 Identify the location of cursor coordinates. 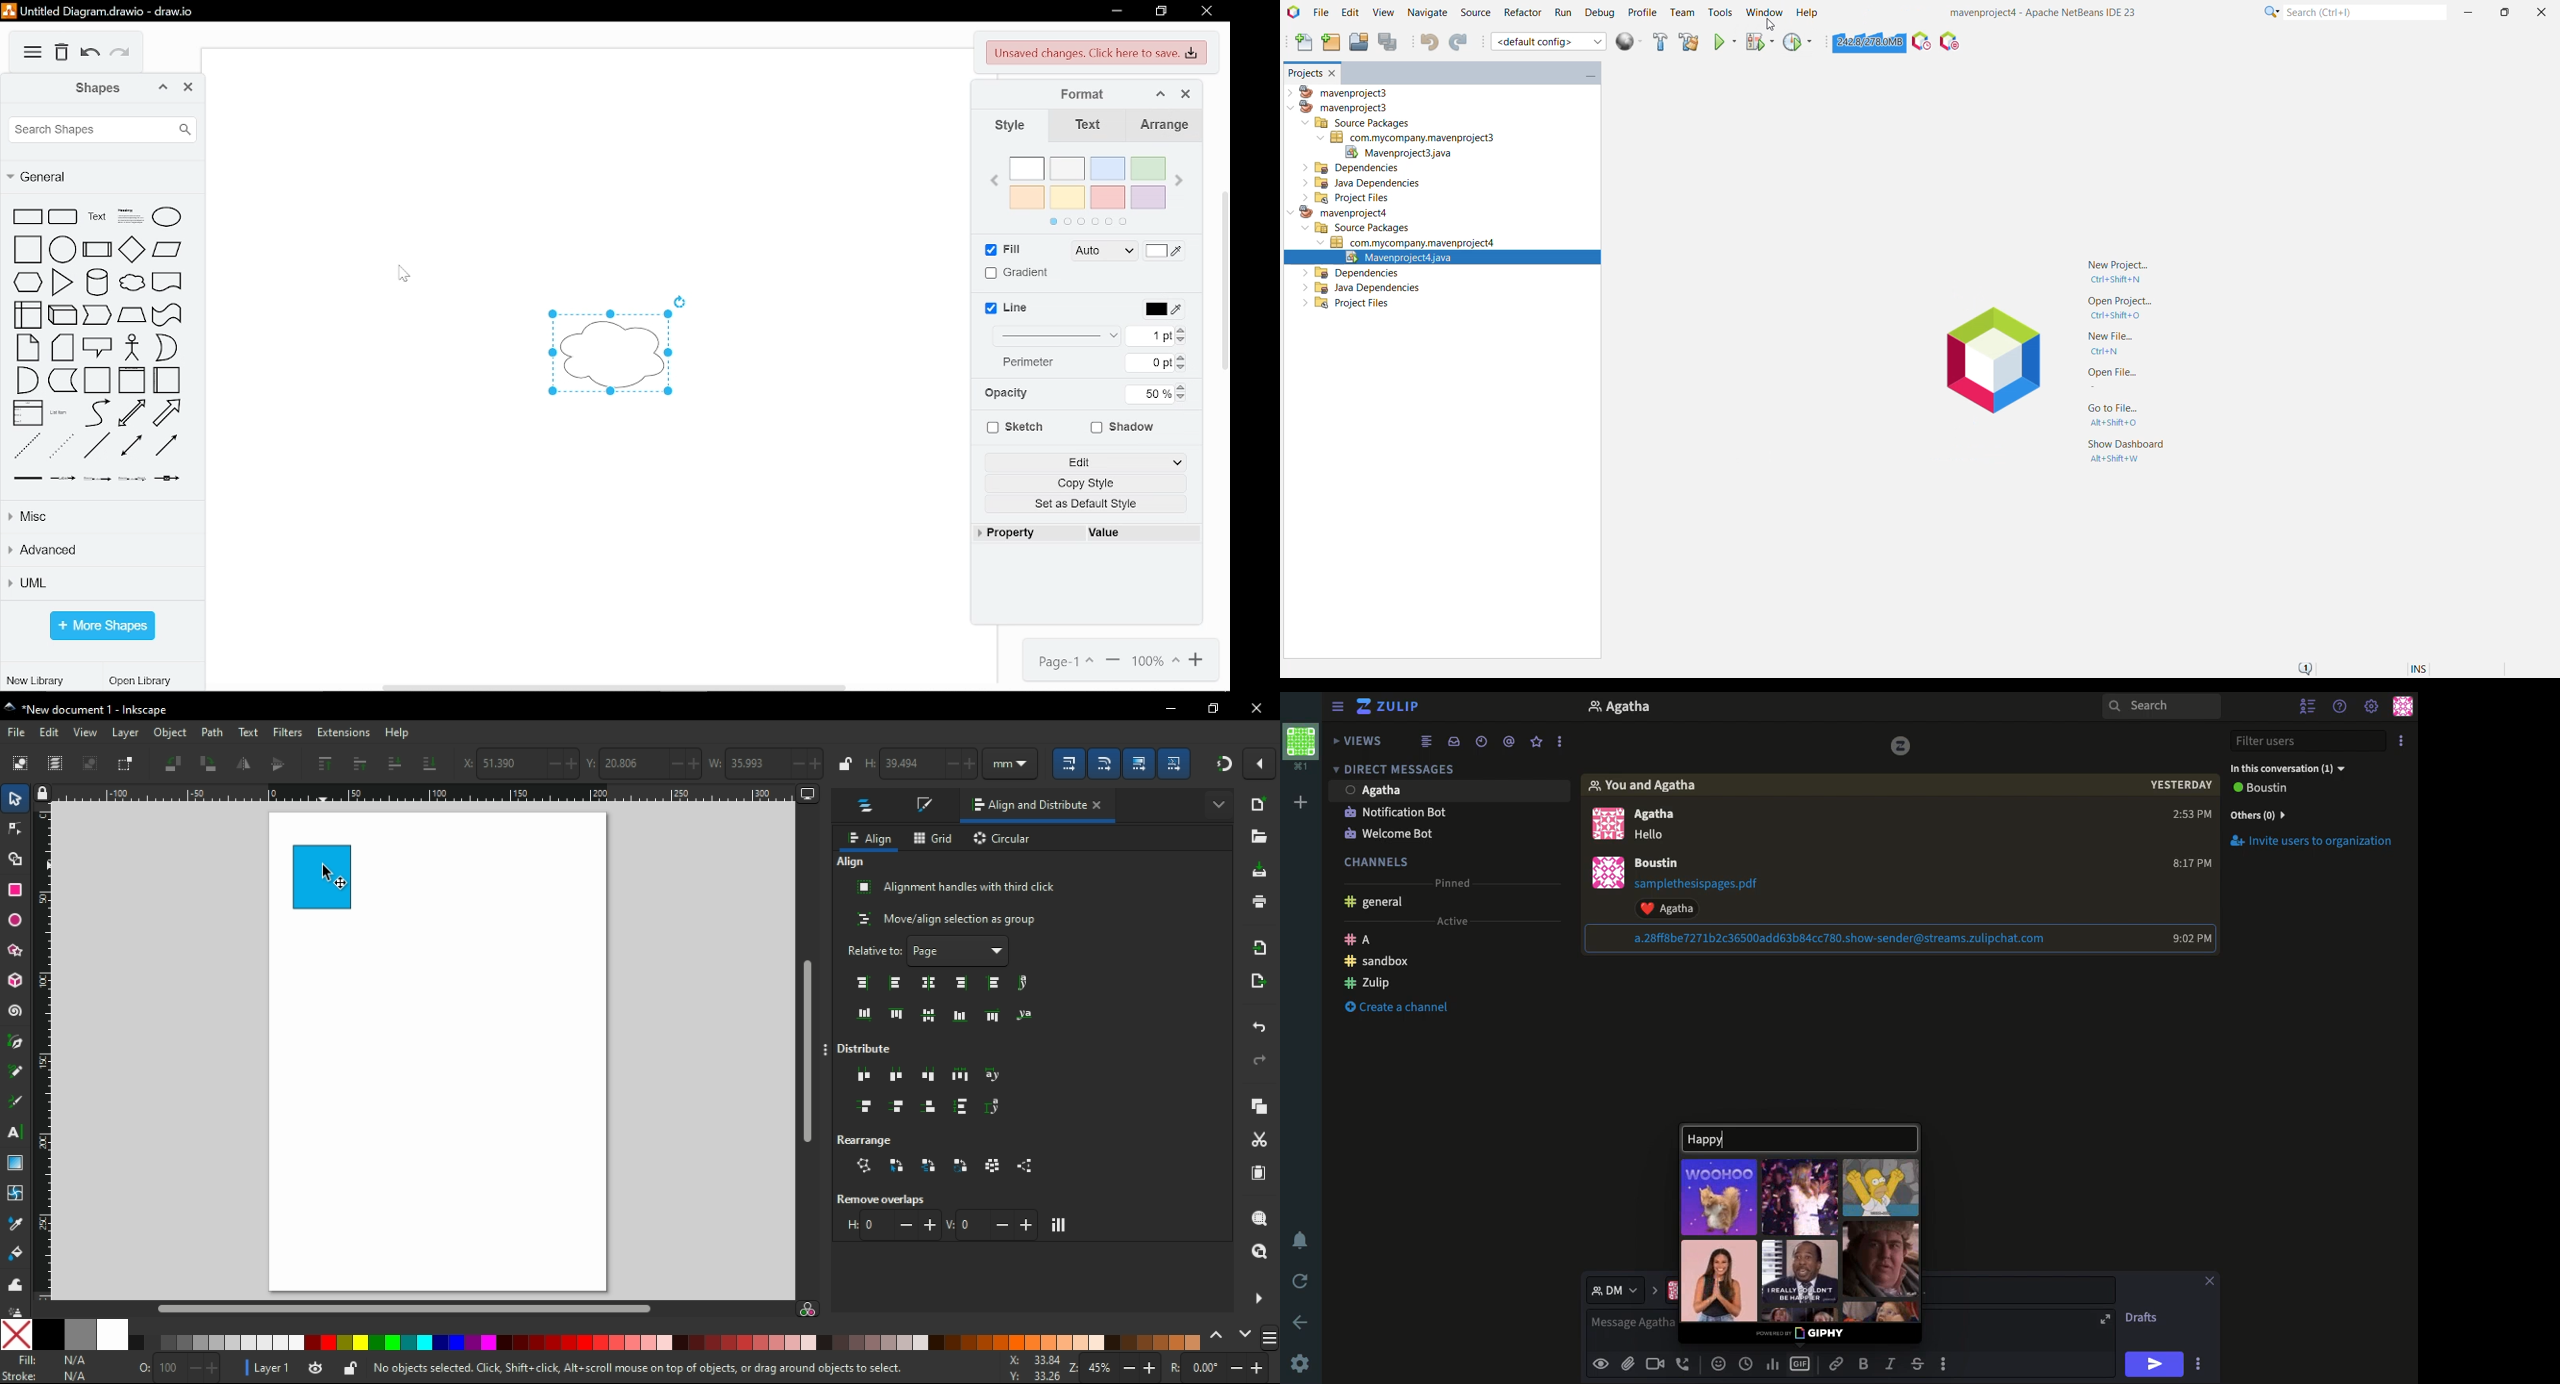
(1030, 1367).